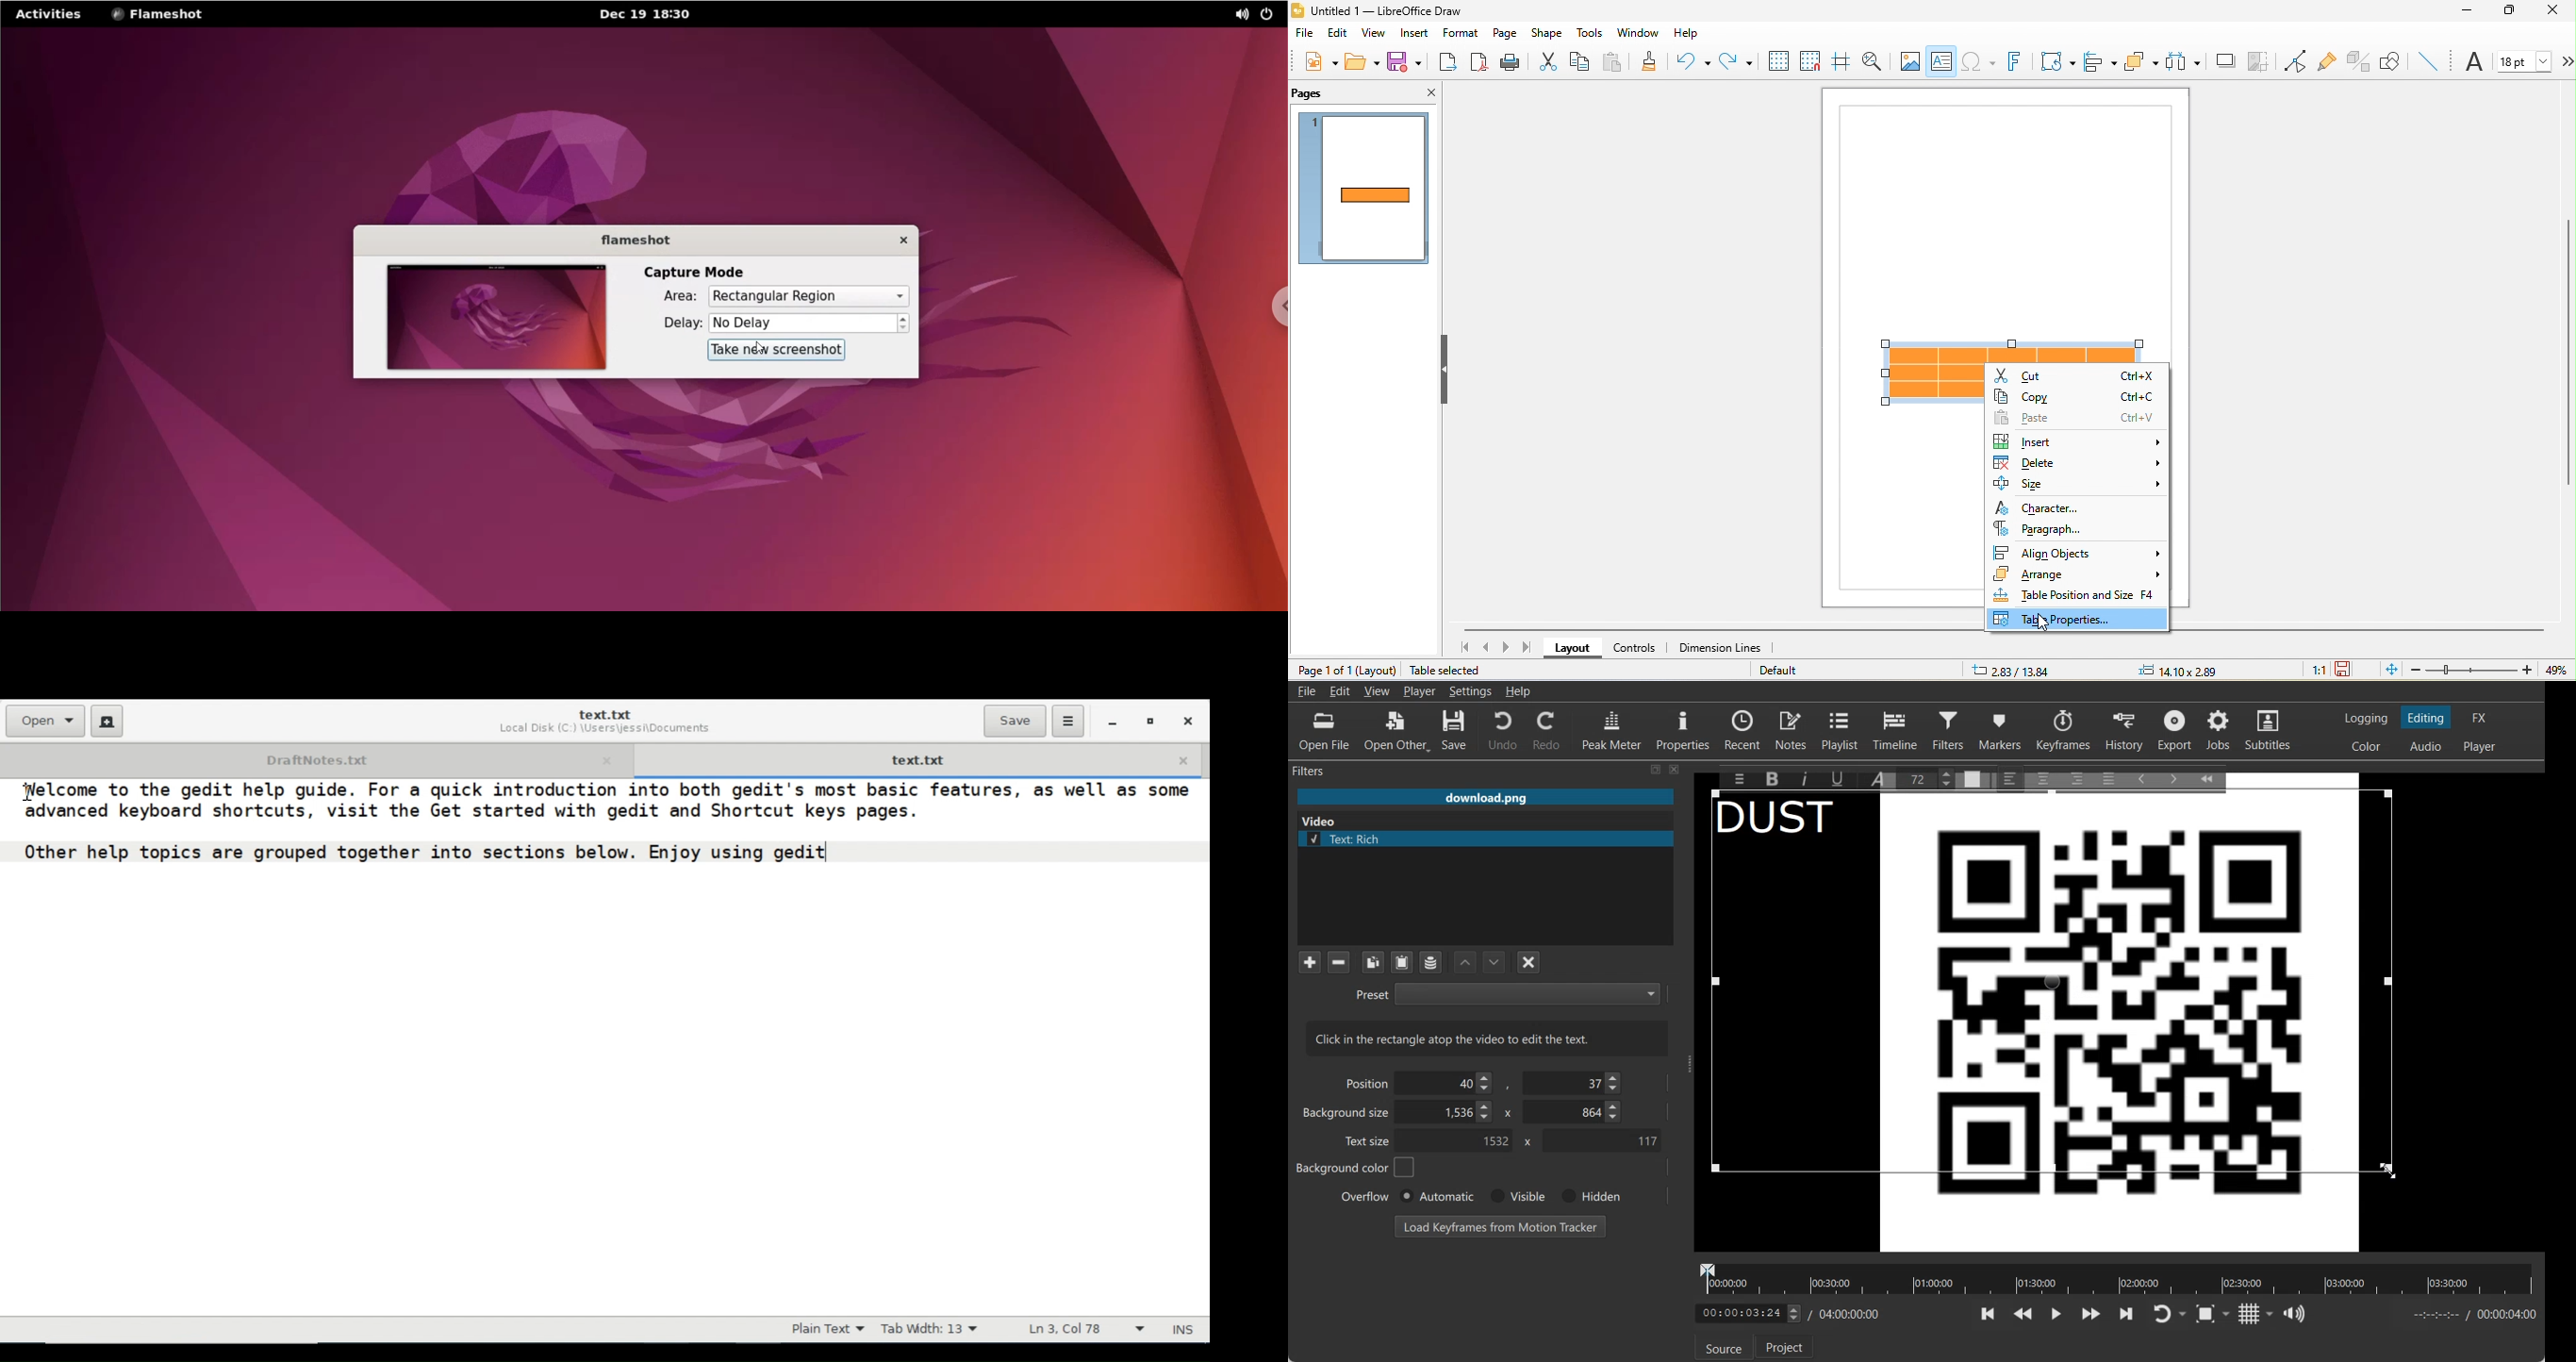 This screenshot has height=1372, width=2576. What do you see at coordinates (1683, 729) in the screenshot?
I see `Properties` at bounding box center [1683, 729].